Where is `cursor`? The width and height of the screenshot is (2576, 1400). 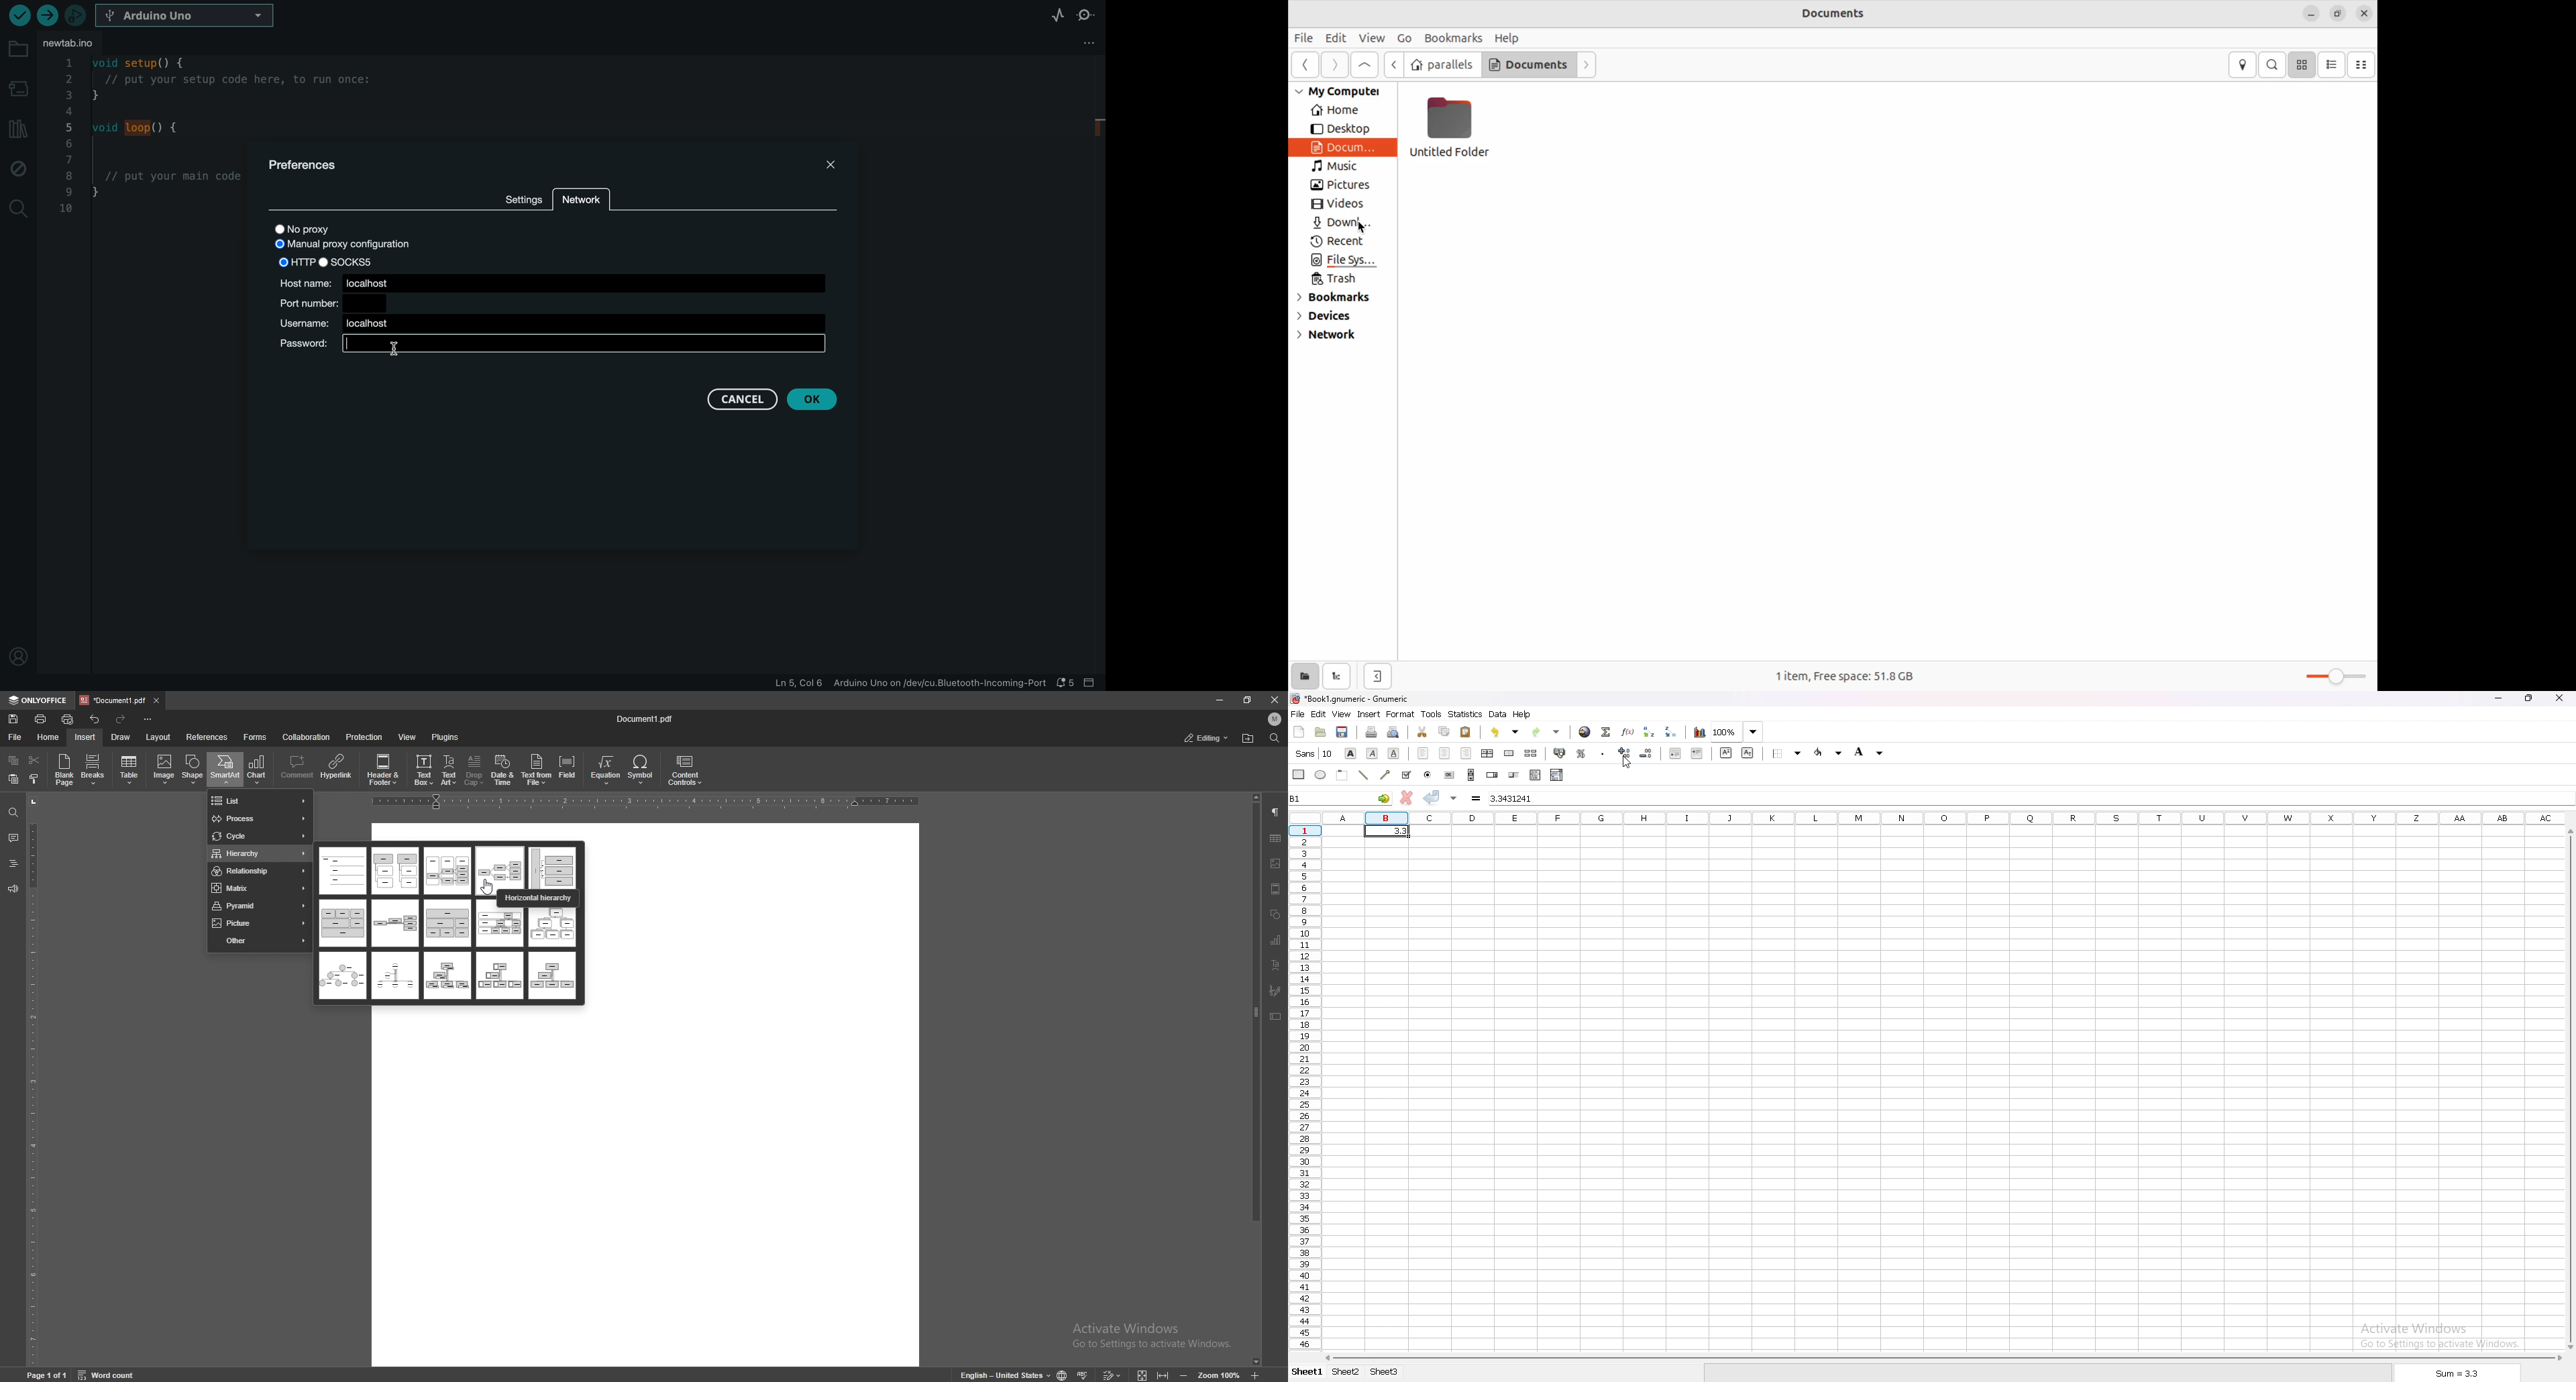
cursor is located at coordinates (1625, 763).